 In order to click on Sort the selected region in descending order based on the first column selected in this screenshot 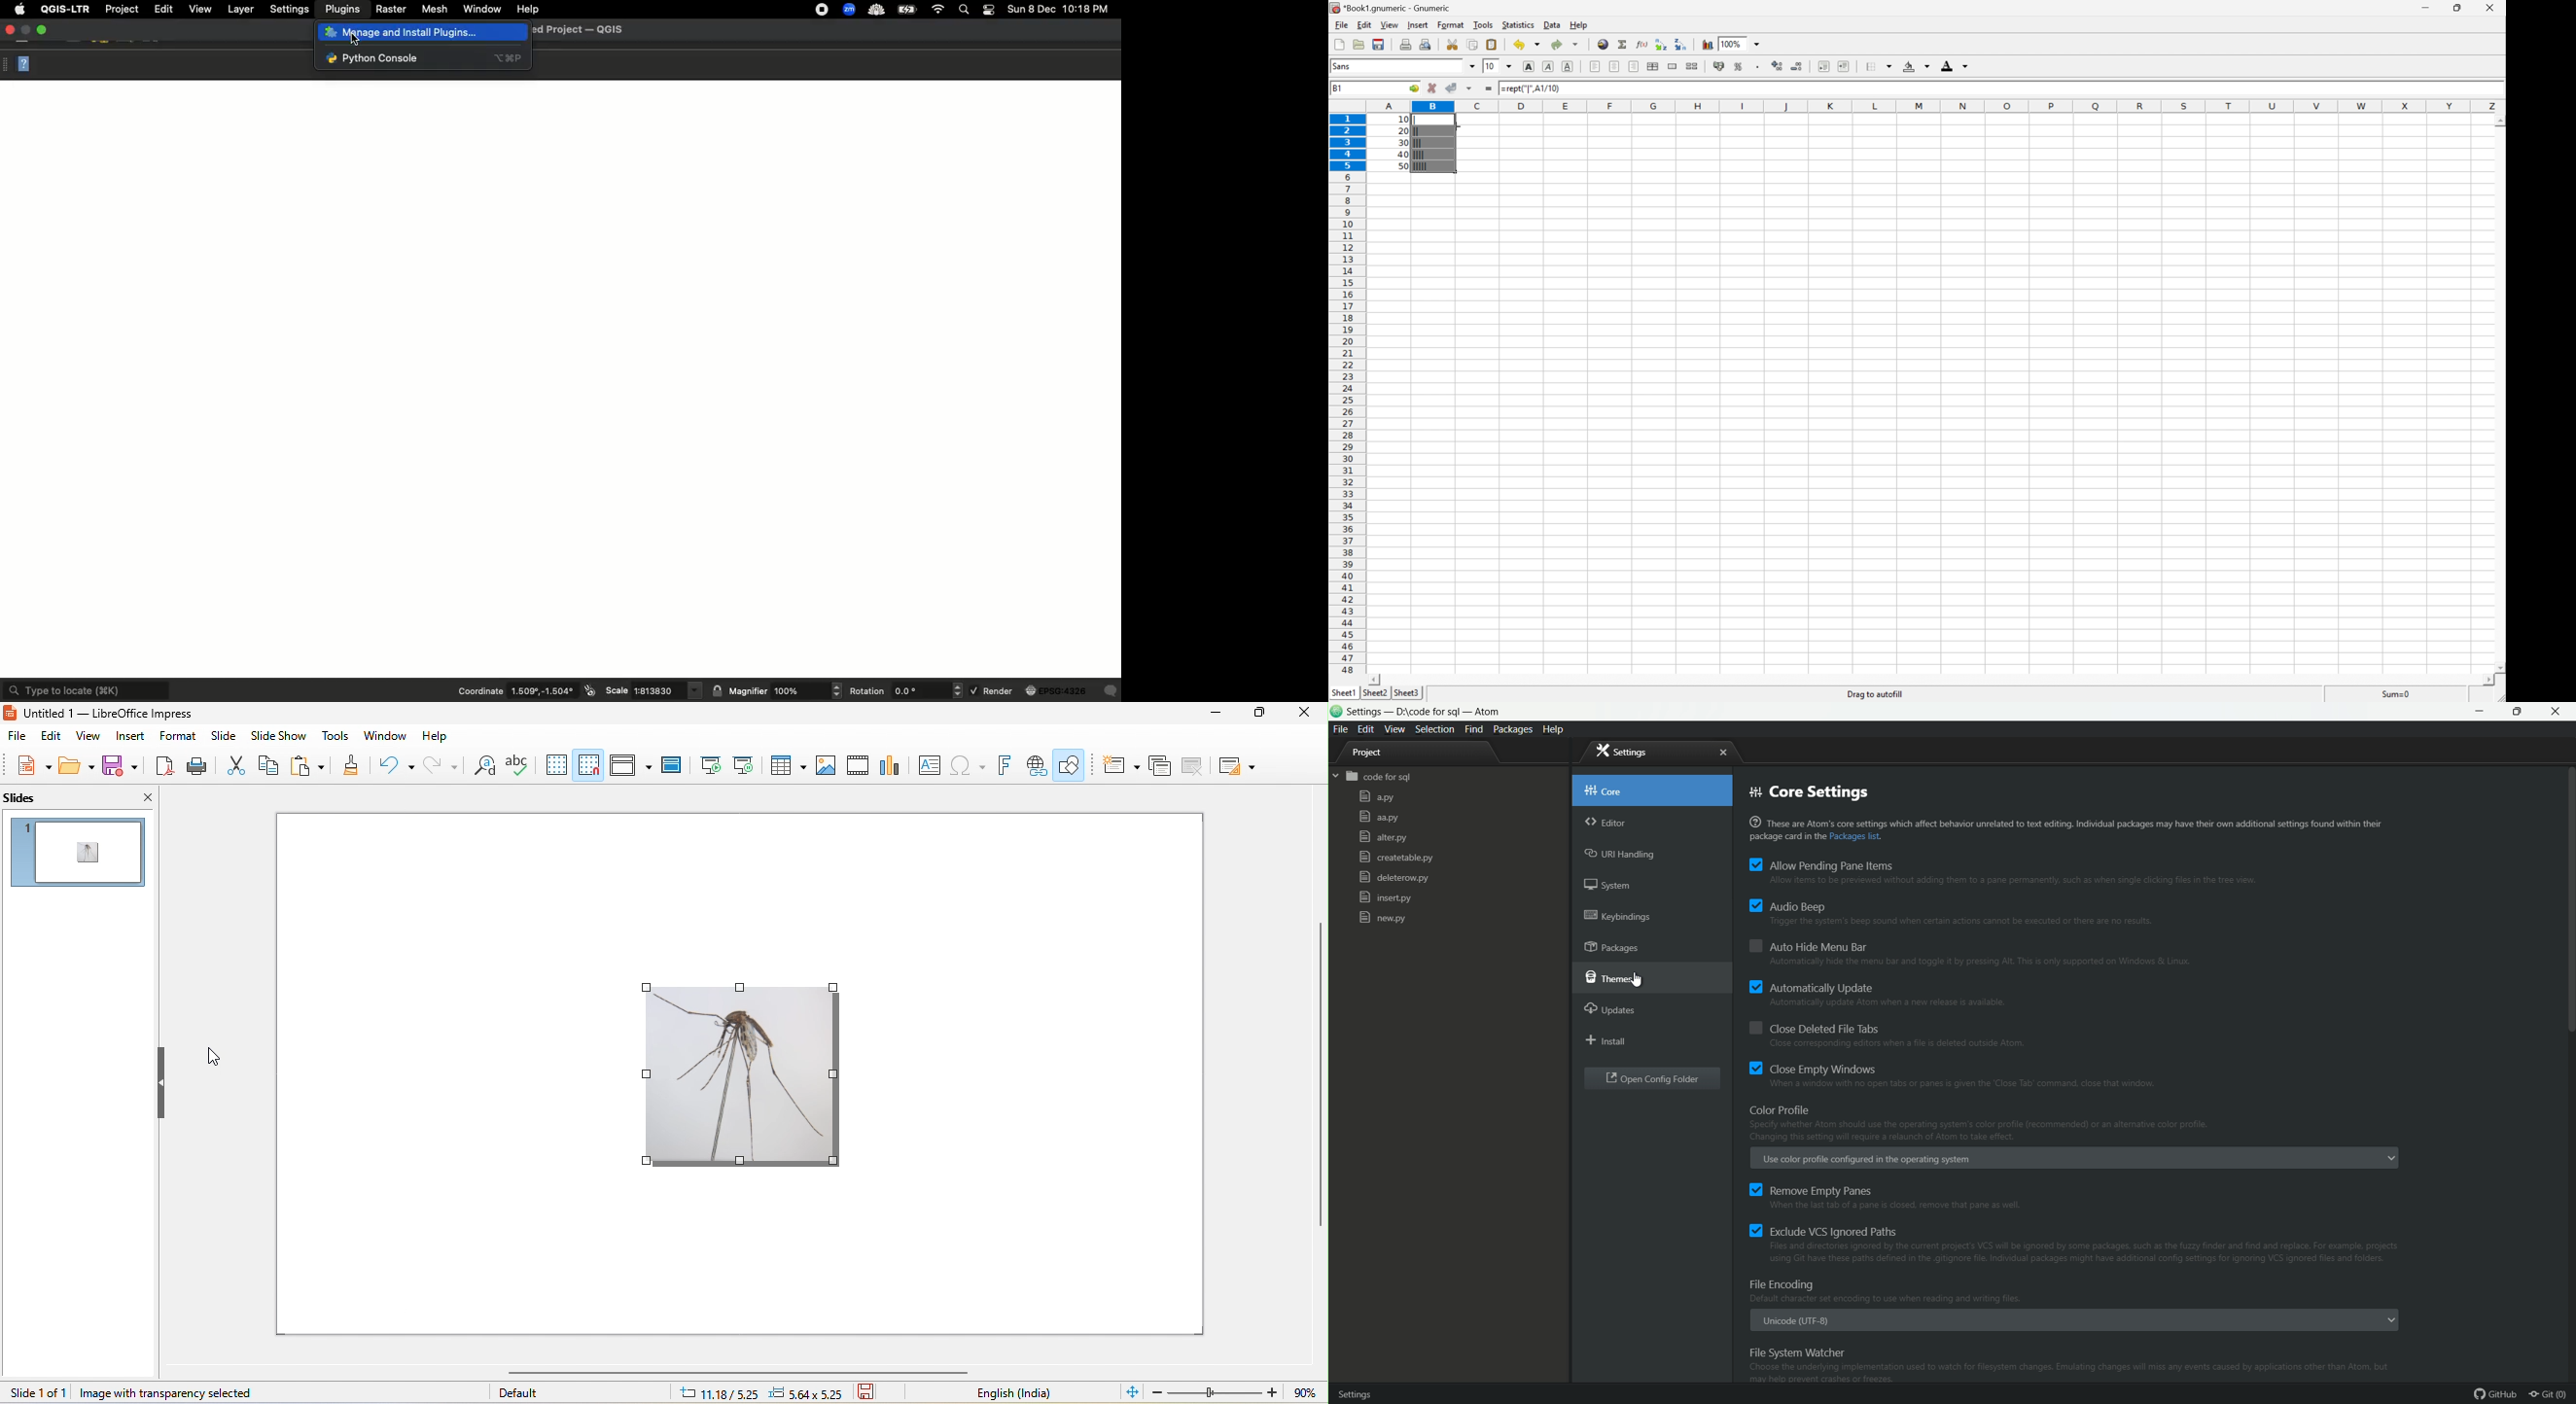, I will do `click(1681, 44)`.